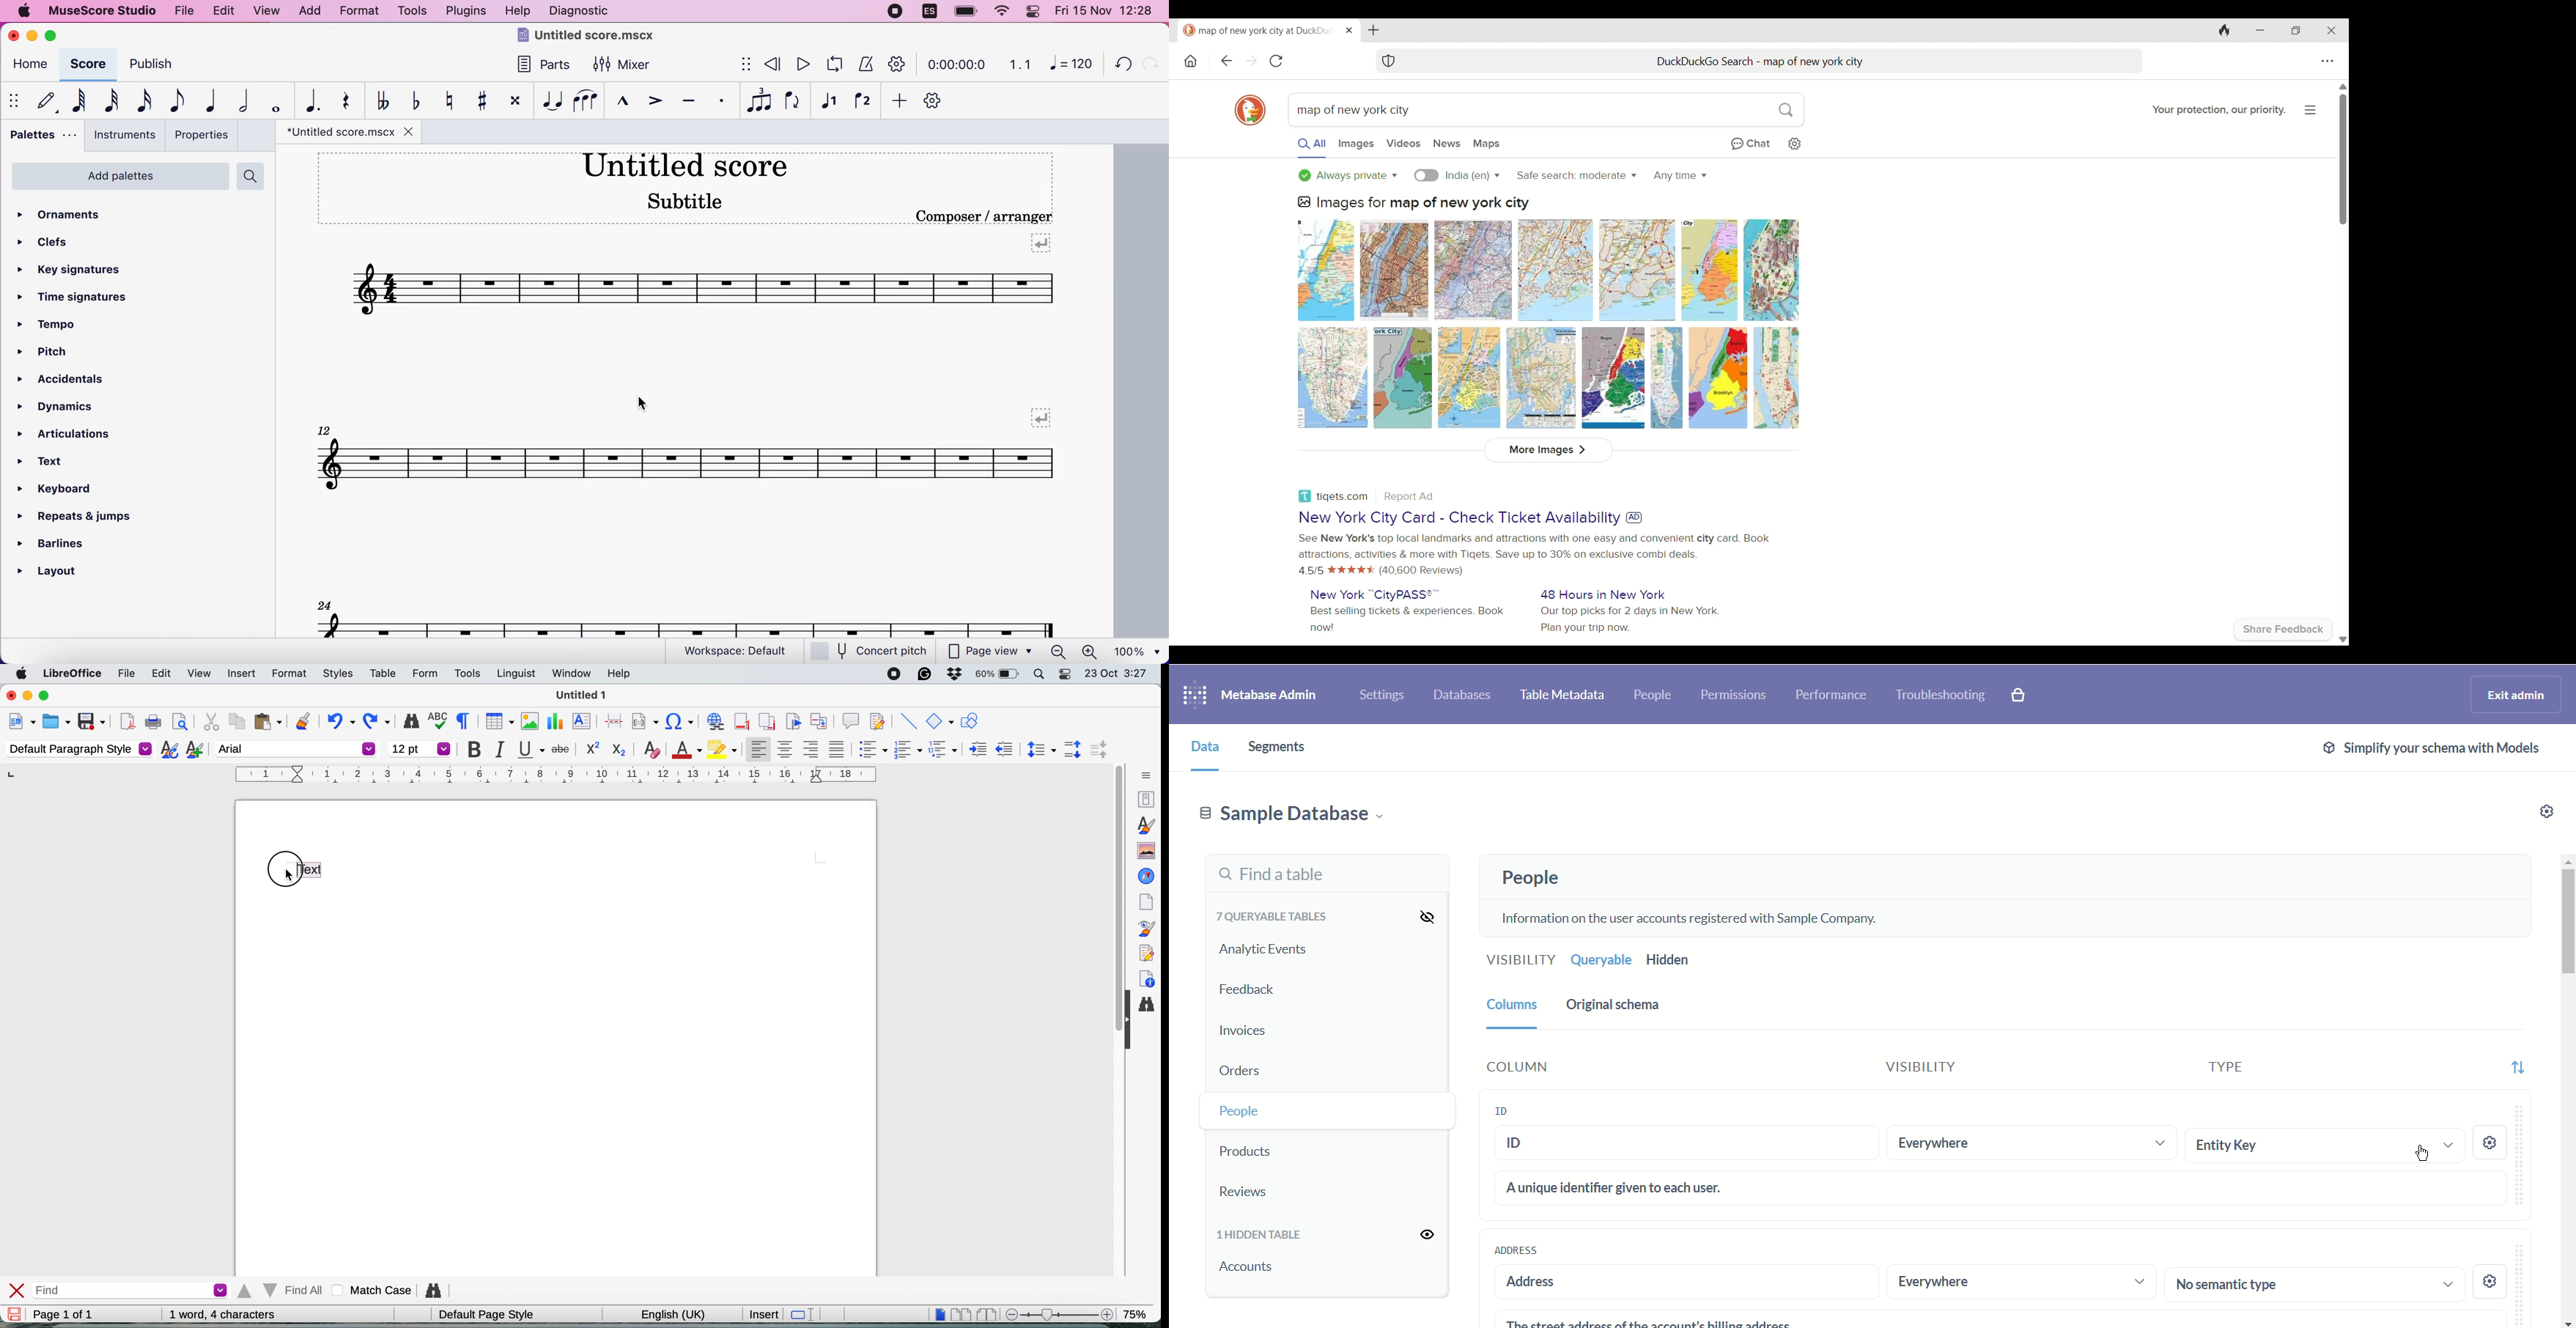  I want to click on home, so click(28, 66).